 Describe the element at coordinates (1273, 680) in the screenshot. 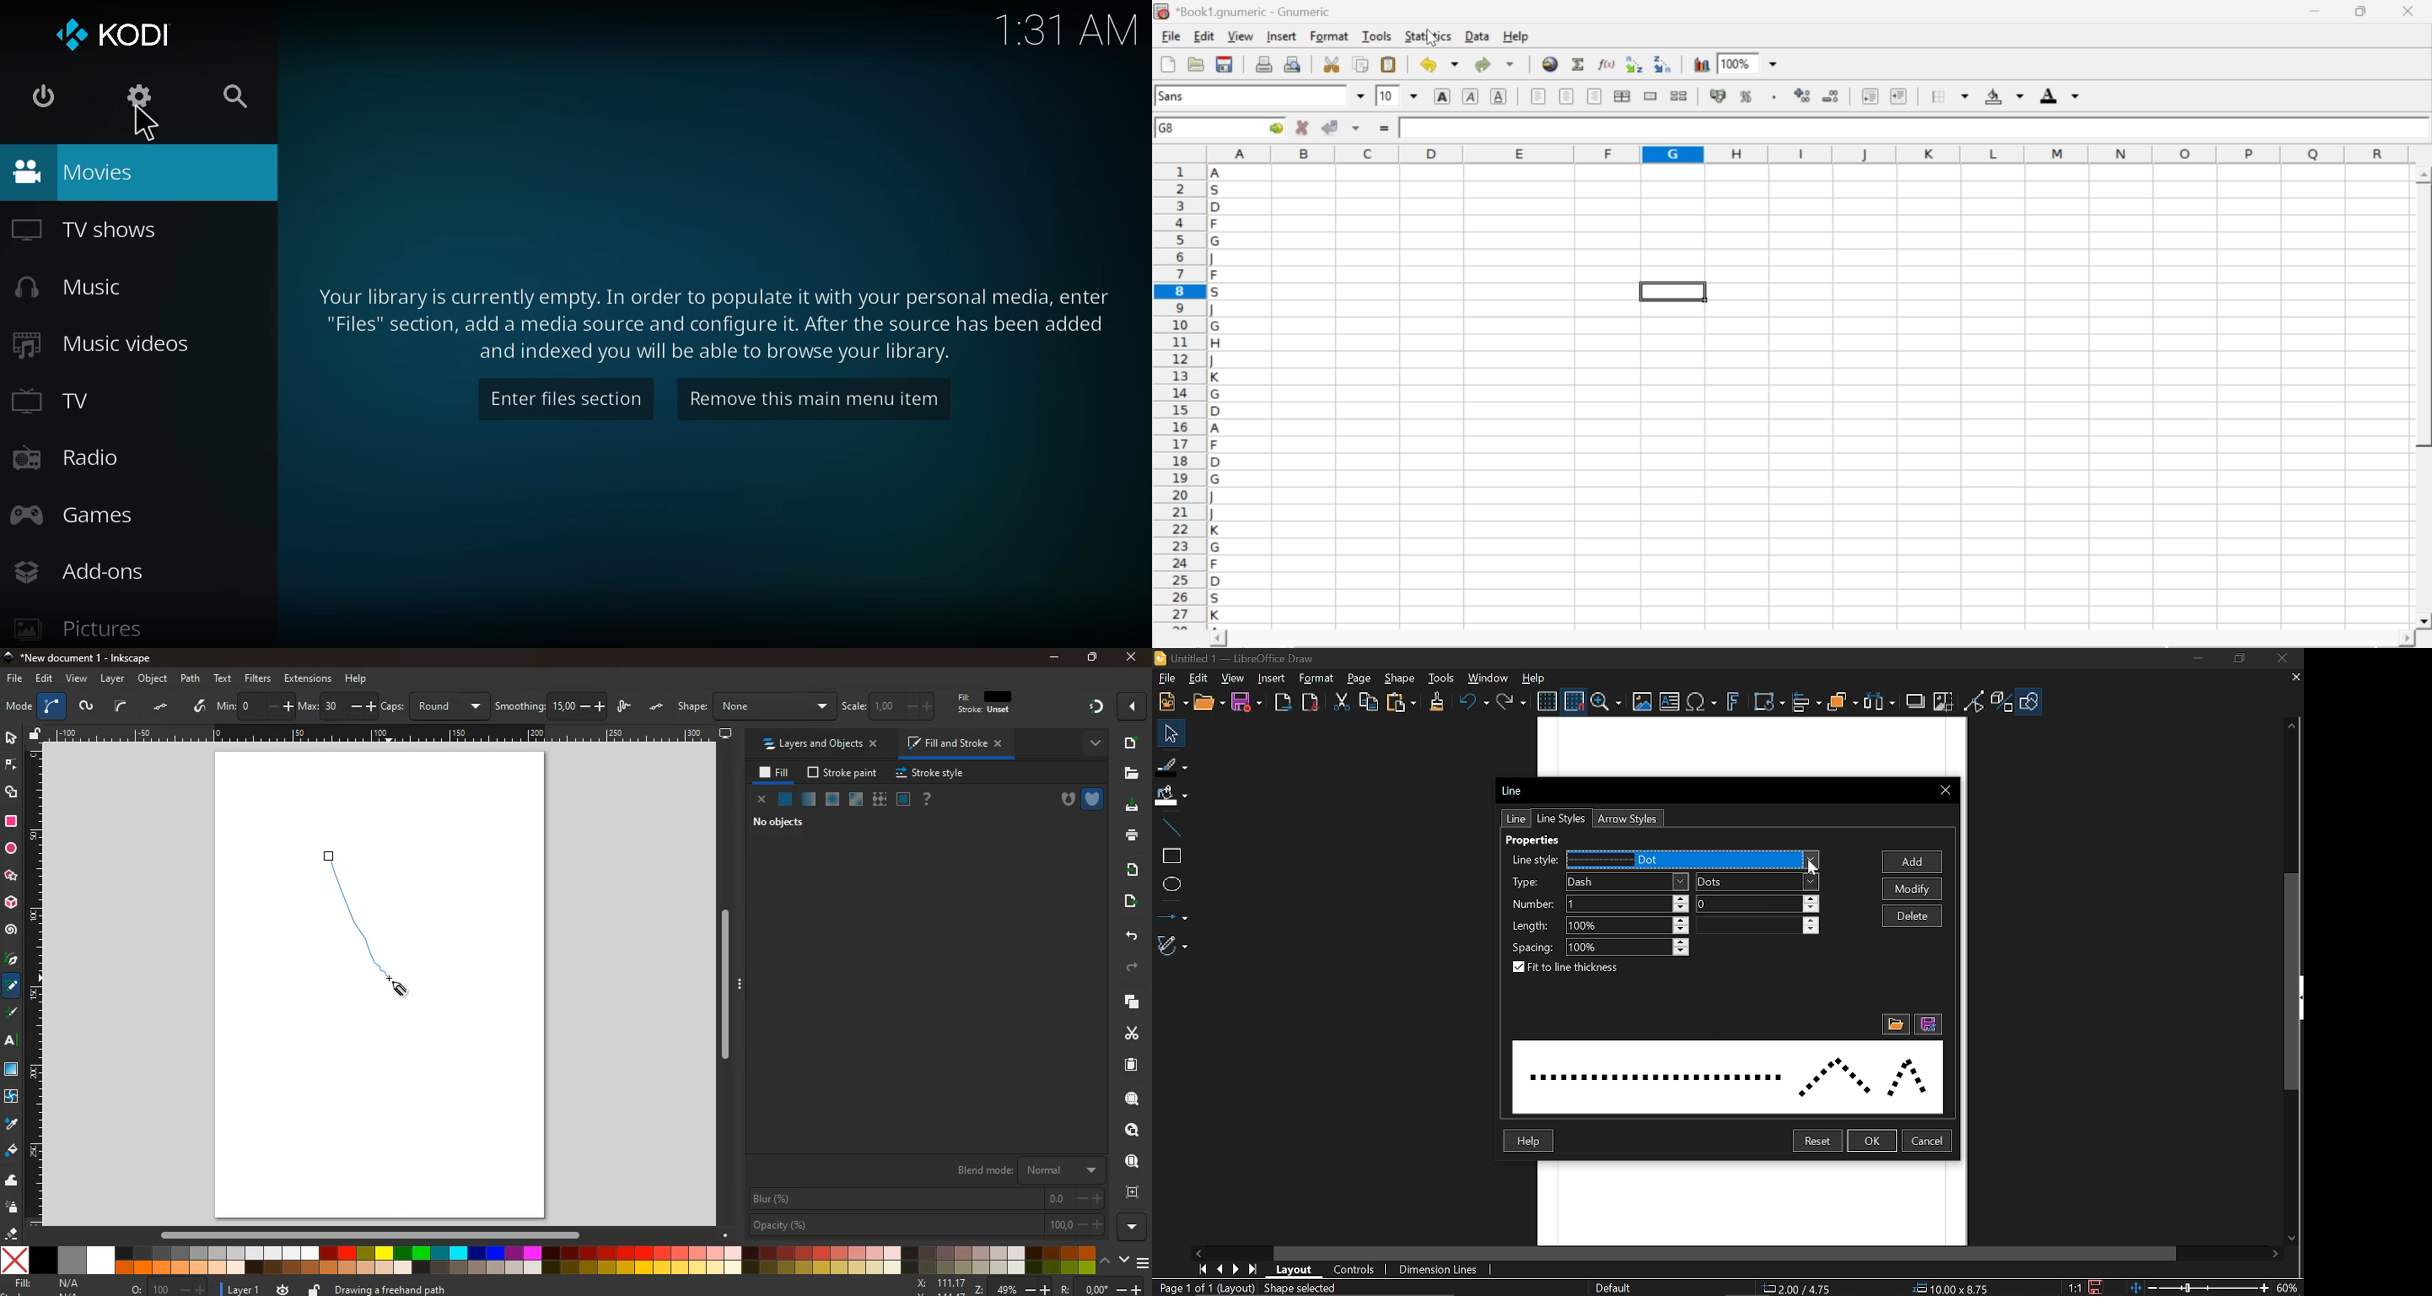

I see `Insert` at that location.